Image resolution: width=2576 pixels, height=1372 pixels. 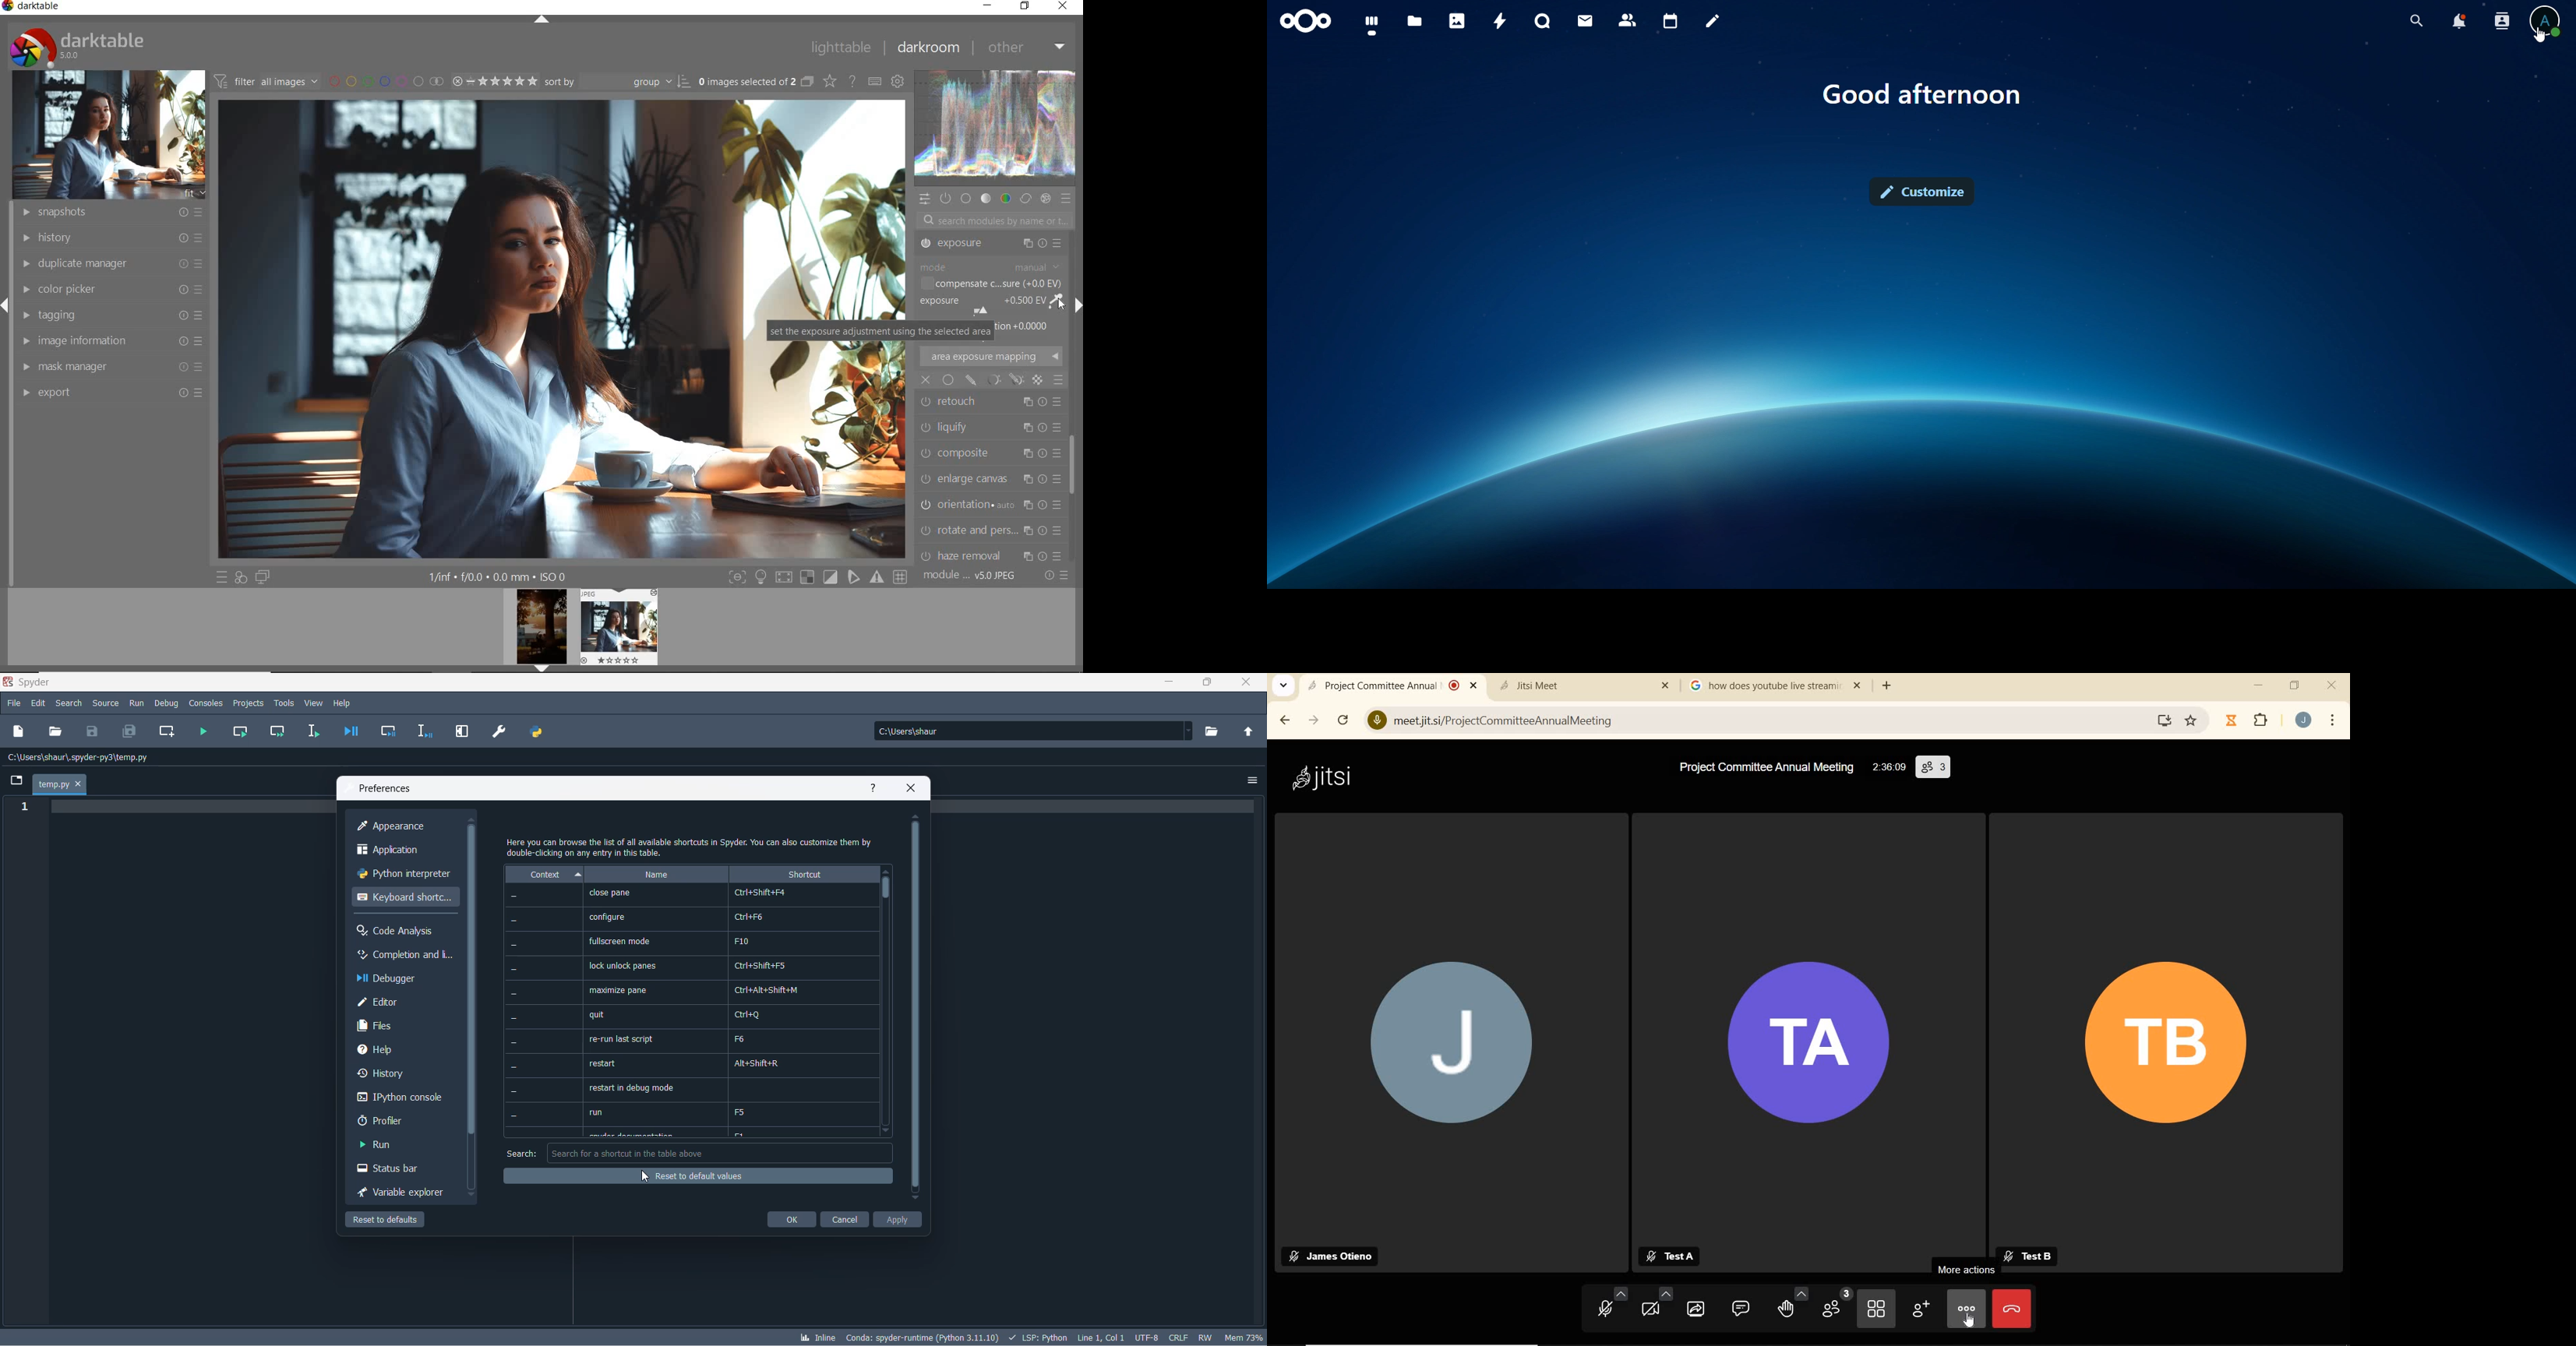 I want to click on run current cell, so click(x=240, y=730).